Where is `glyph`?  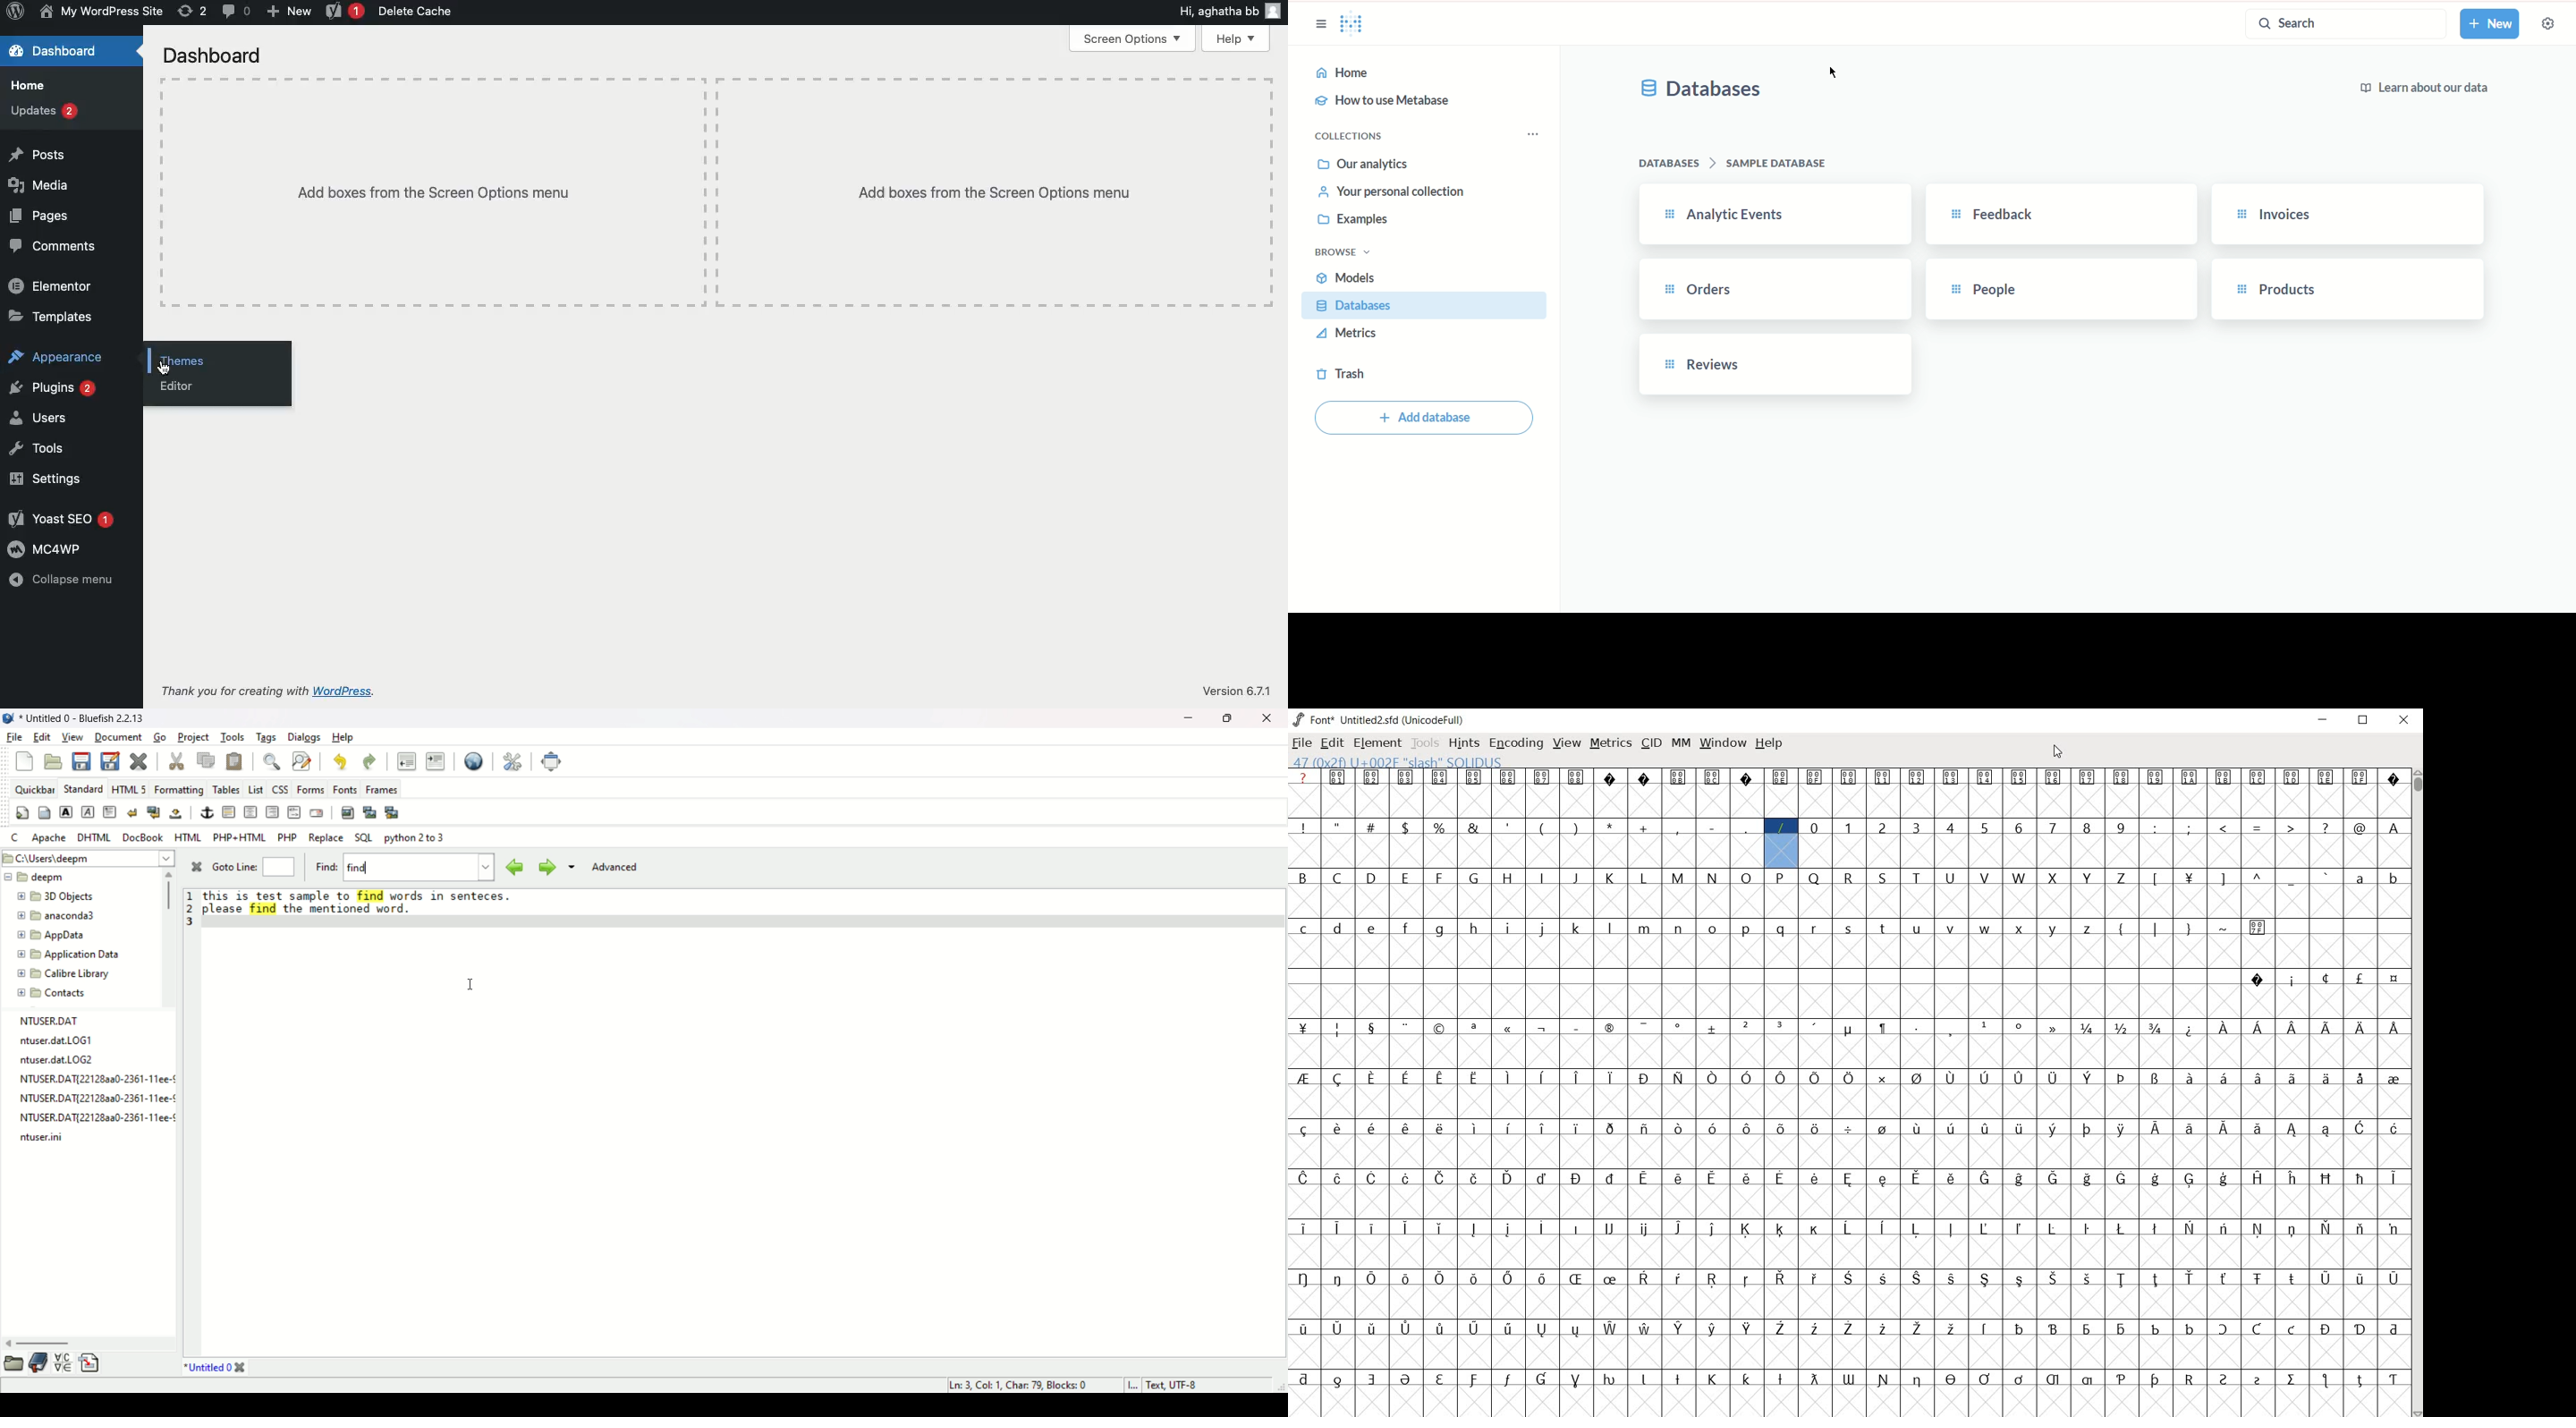
glyph is located at coordinates (1849, 828).